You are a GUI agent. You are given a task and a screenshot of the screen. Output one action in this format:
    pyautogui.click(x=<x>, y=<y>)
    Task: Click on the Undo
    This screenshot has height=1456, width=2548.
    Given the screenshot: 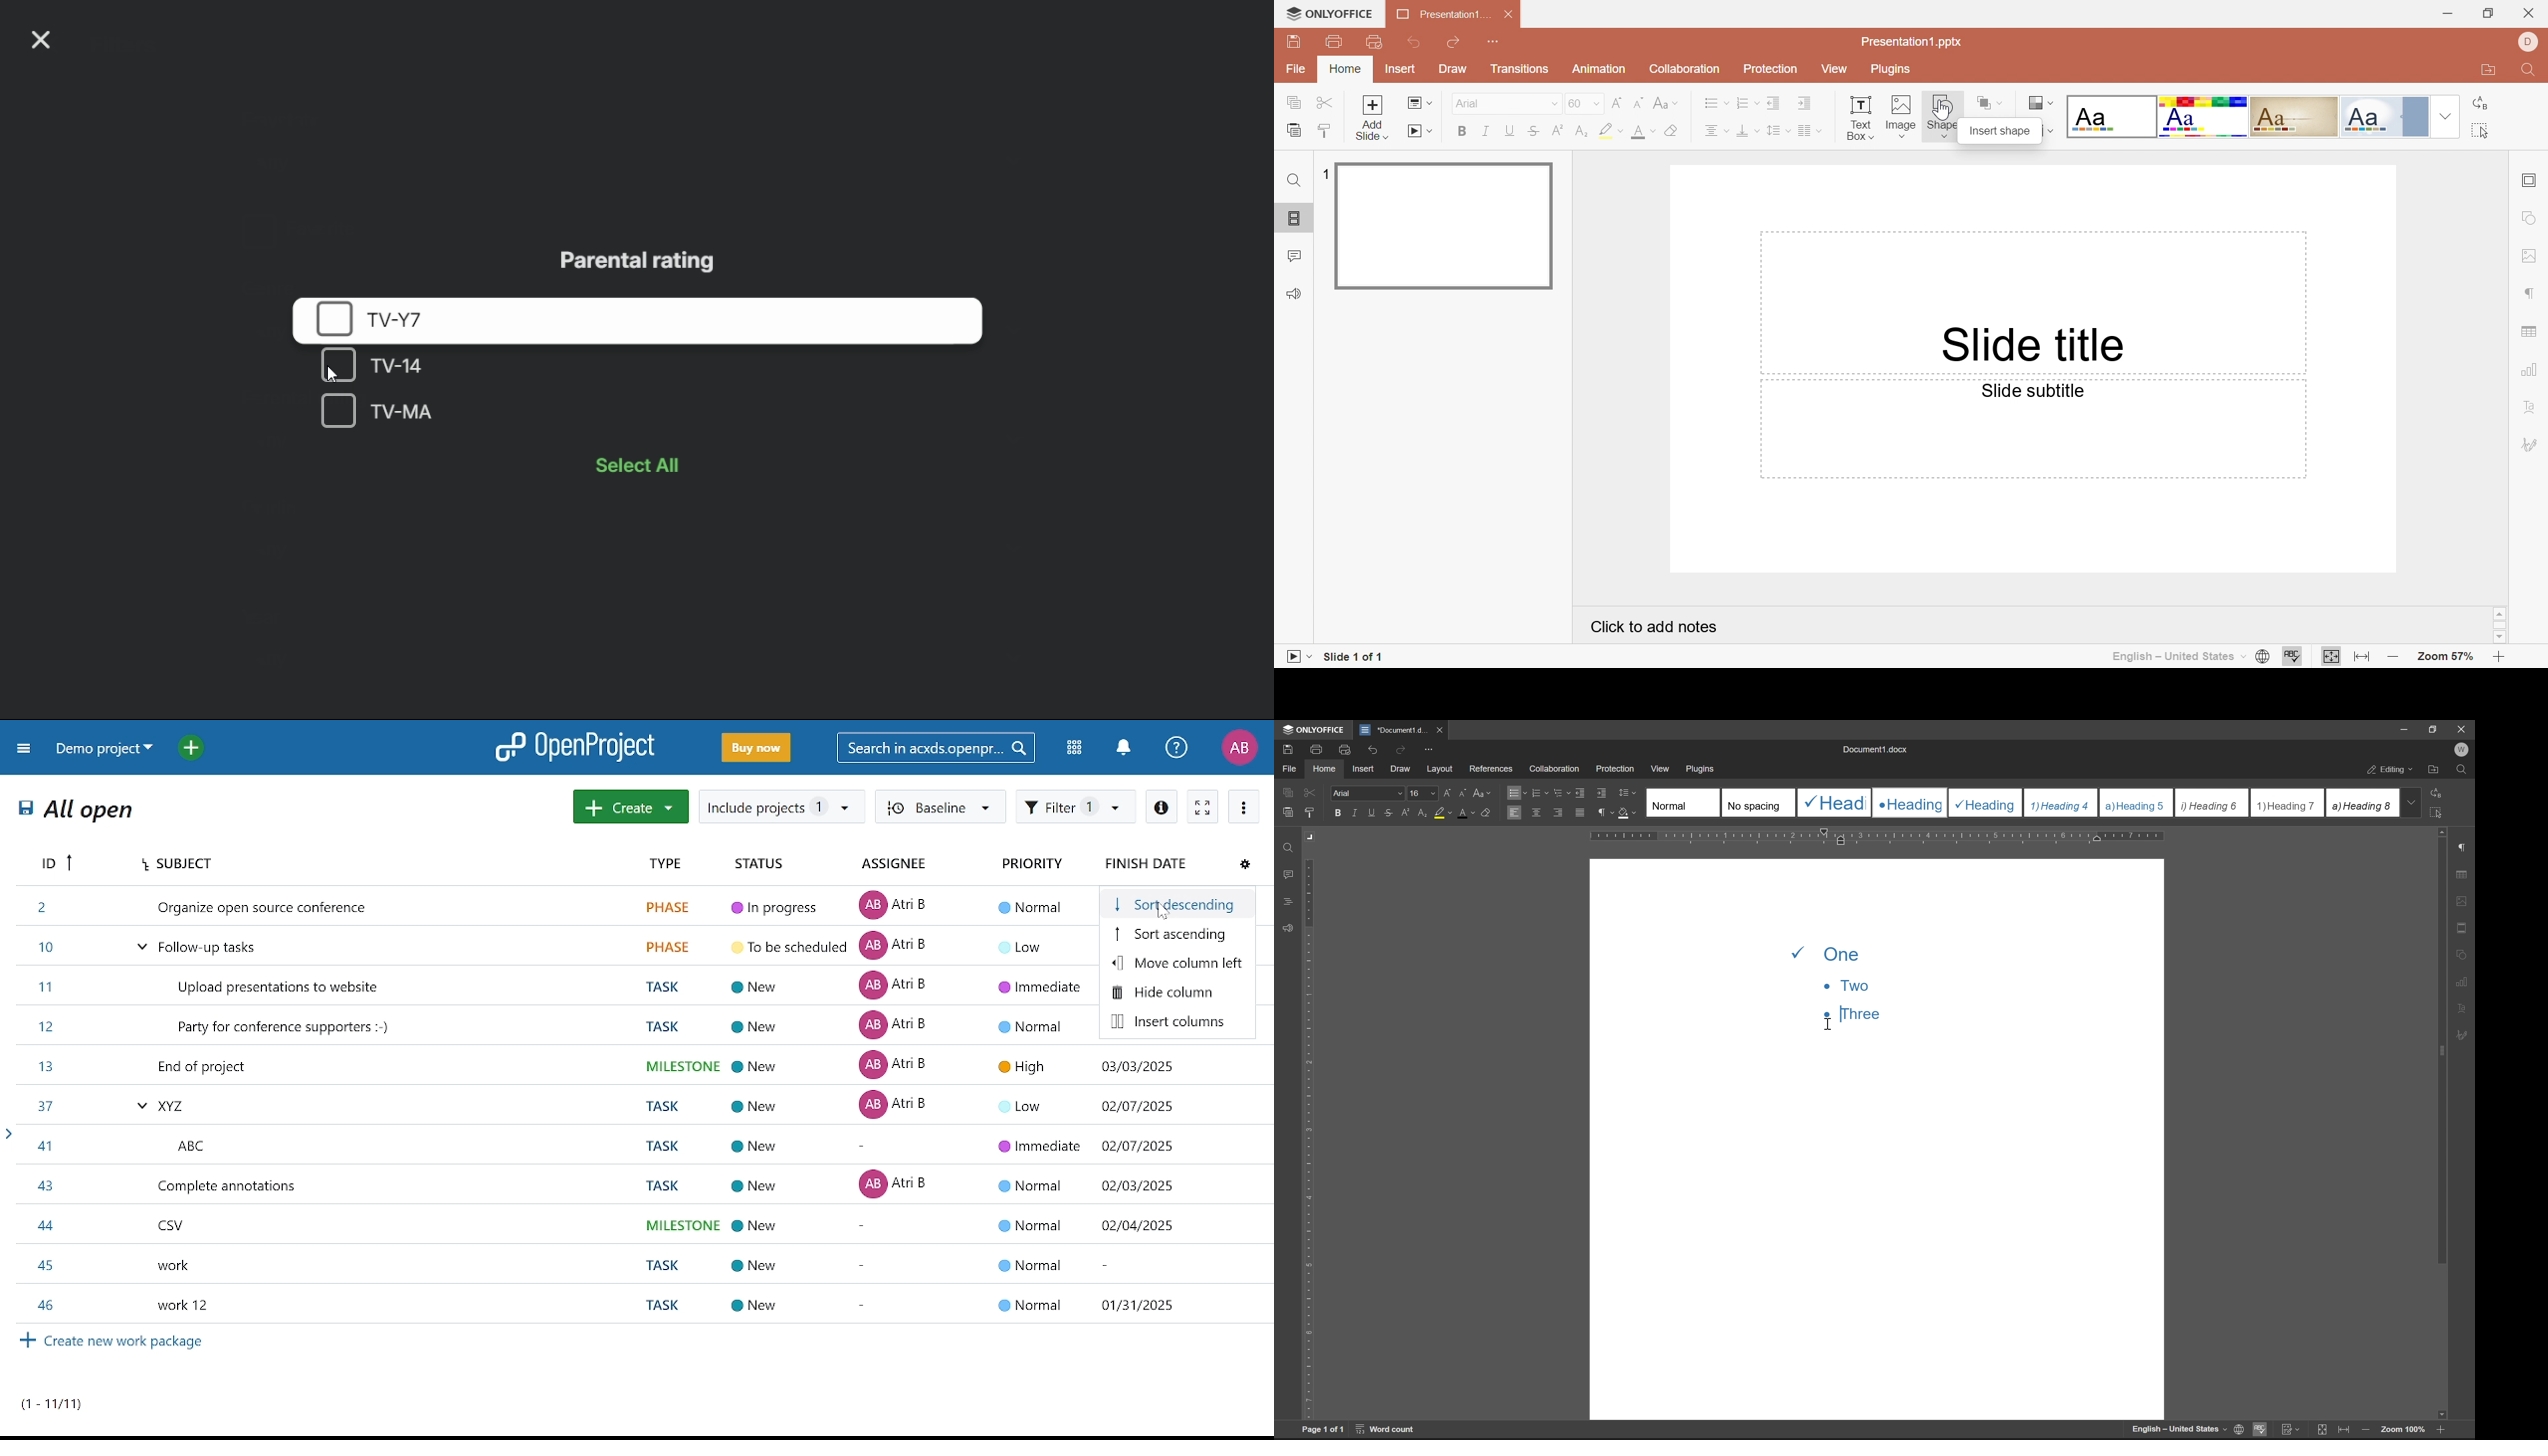 What is the action you would take?
    pyautogui.click(x=1416, y=44)
    